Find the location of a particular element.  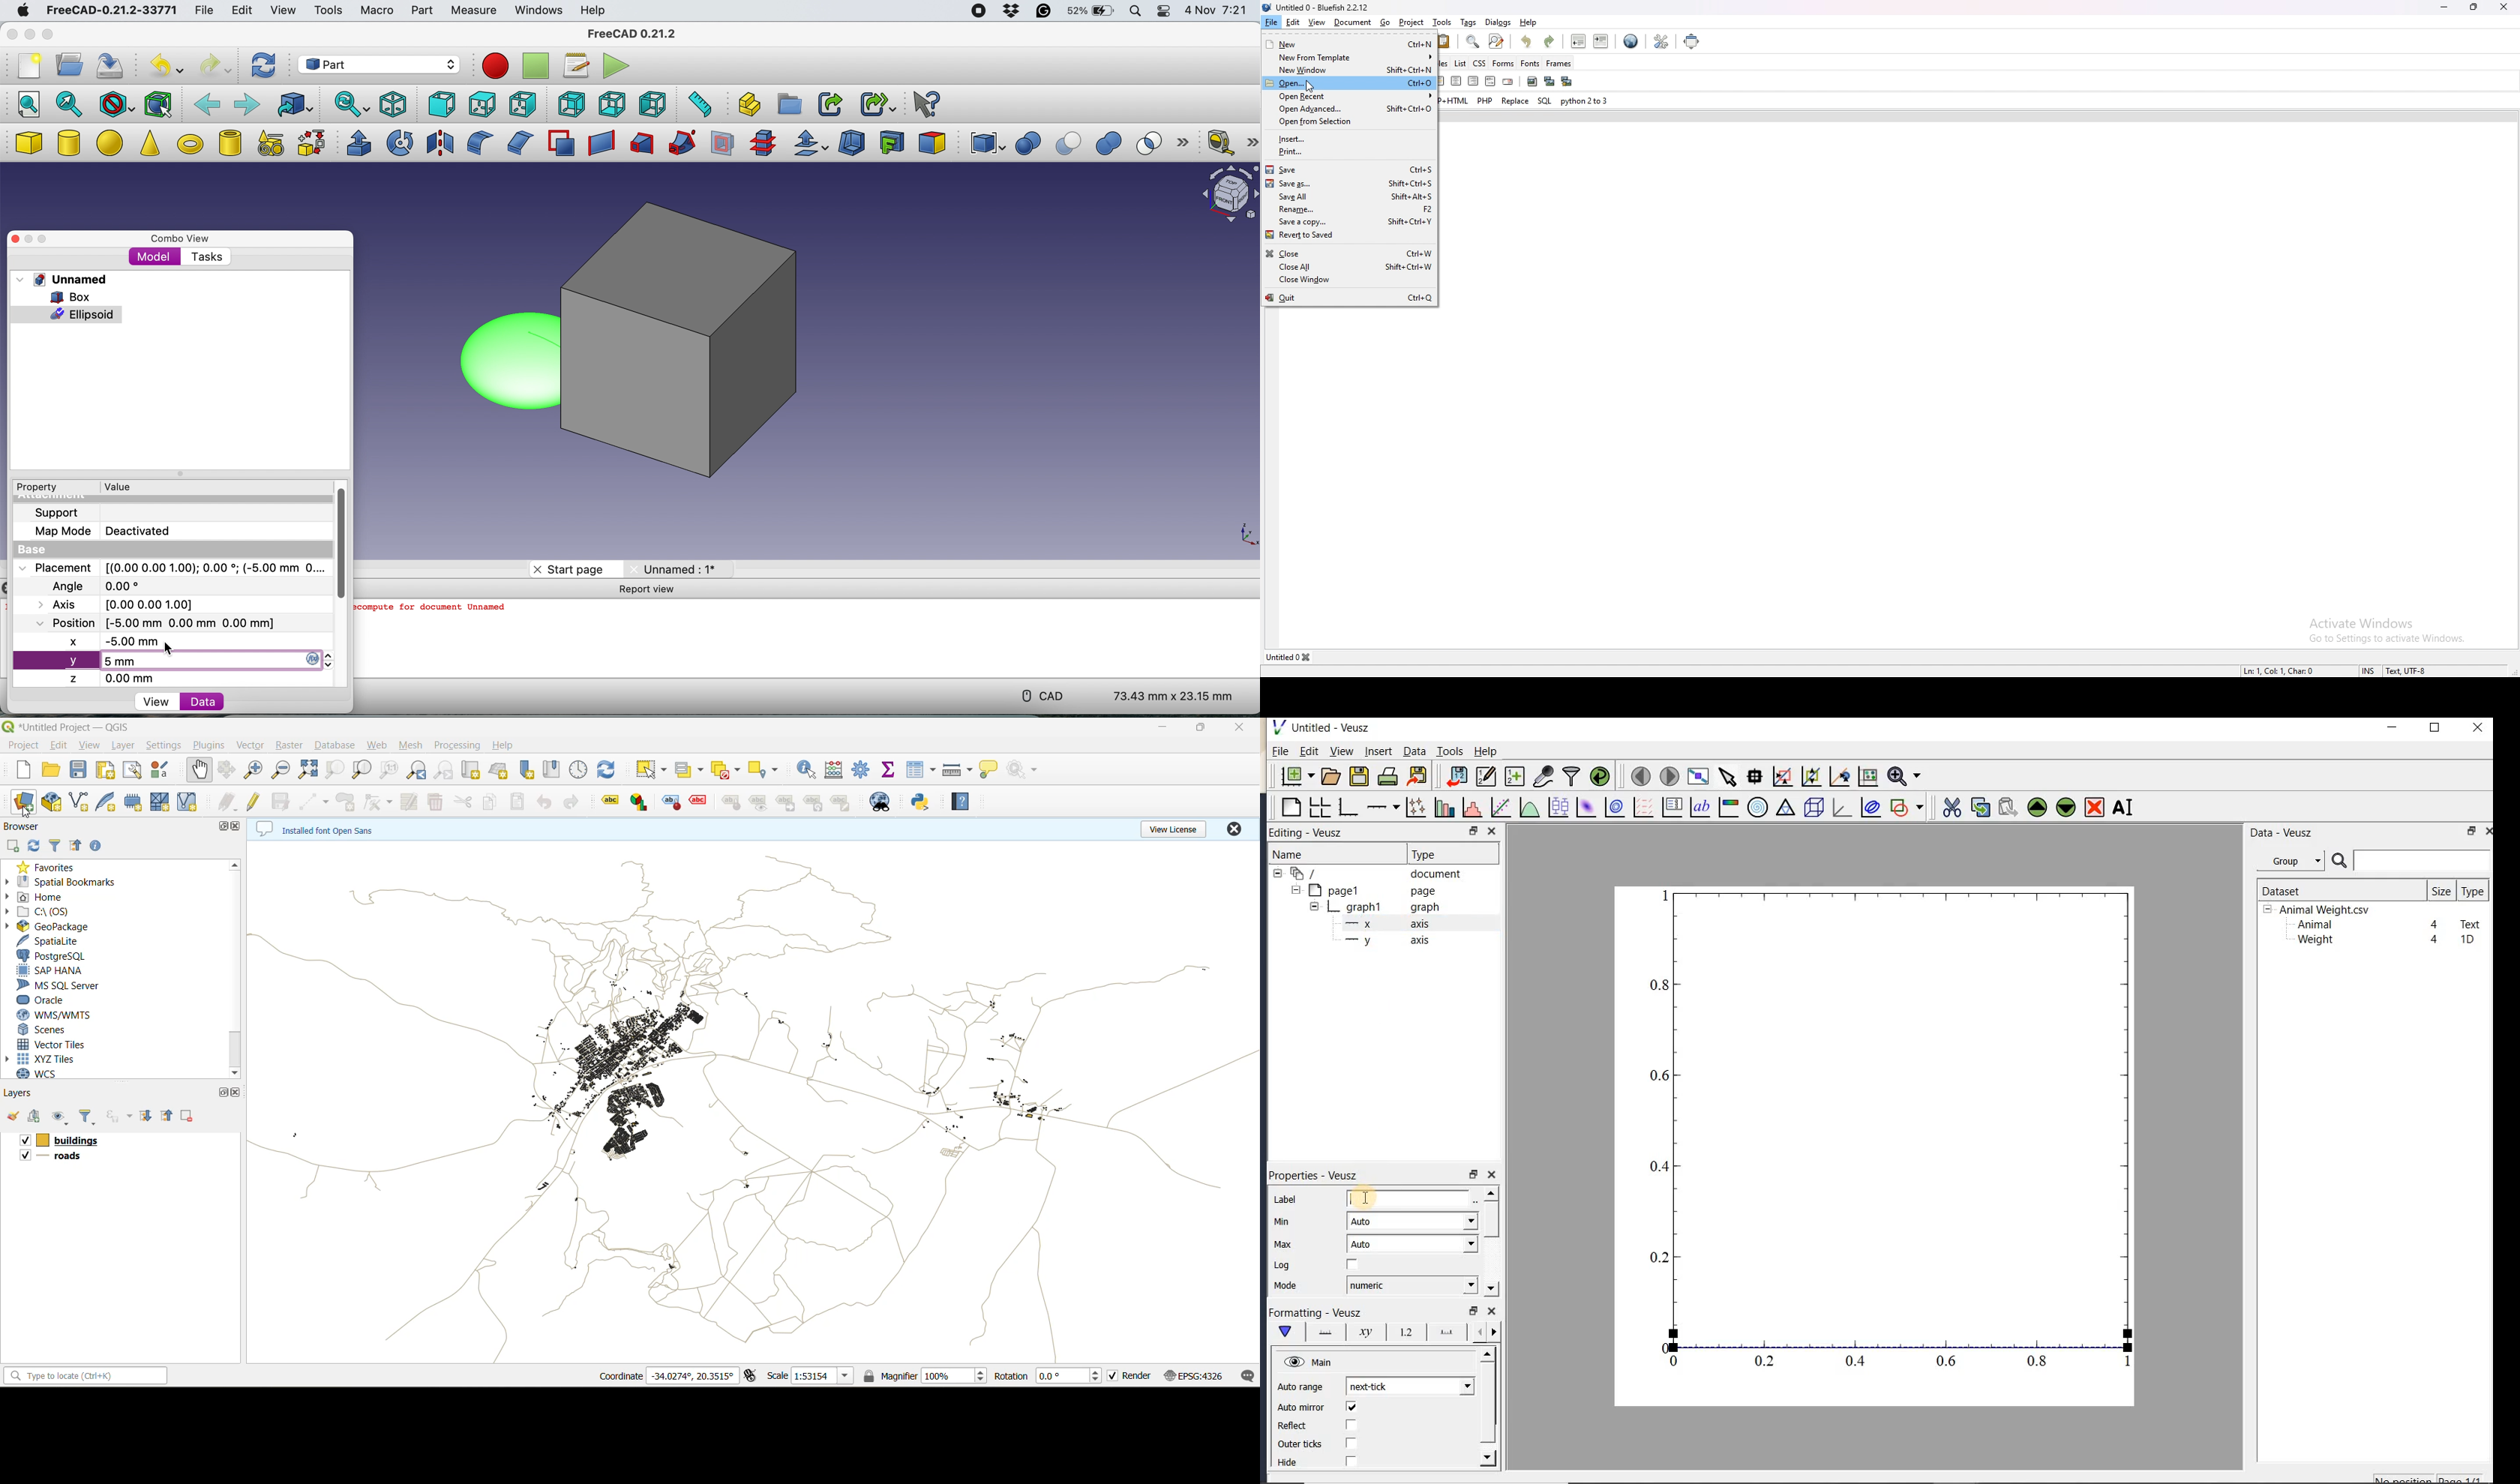

x -5.00 mm is located at coordinates (117, 643).